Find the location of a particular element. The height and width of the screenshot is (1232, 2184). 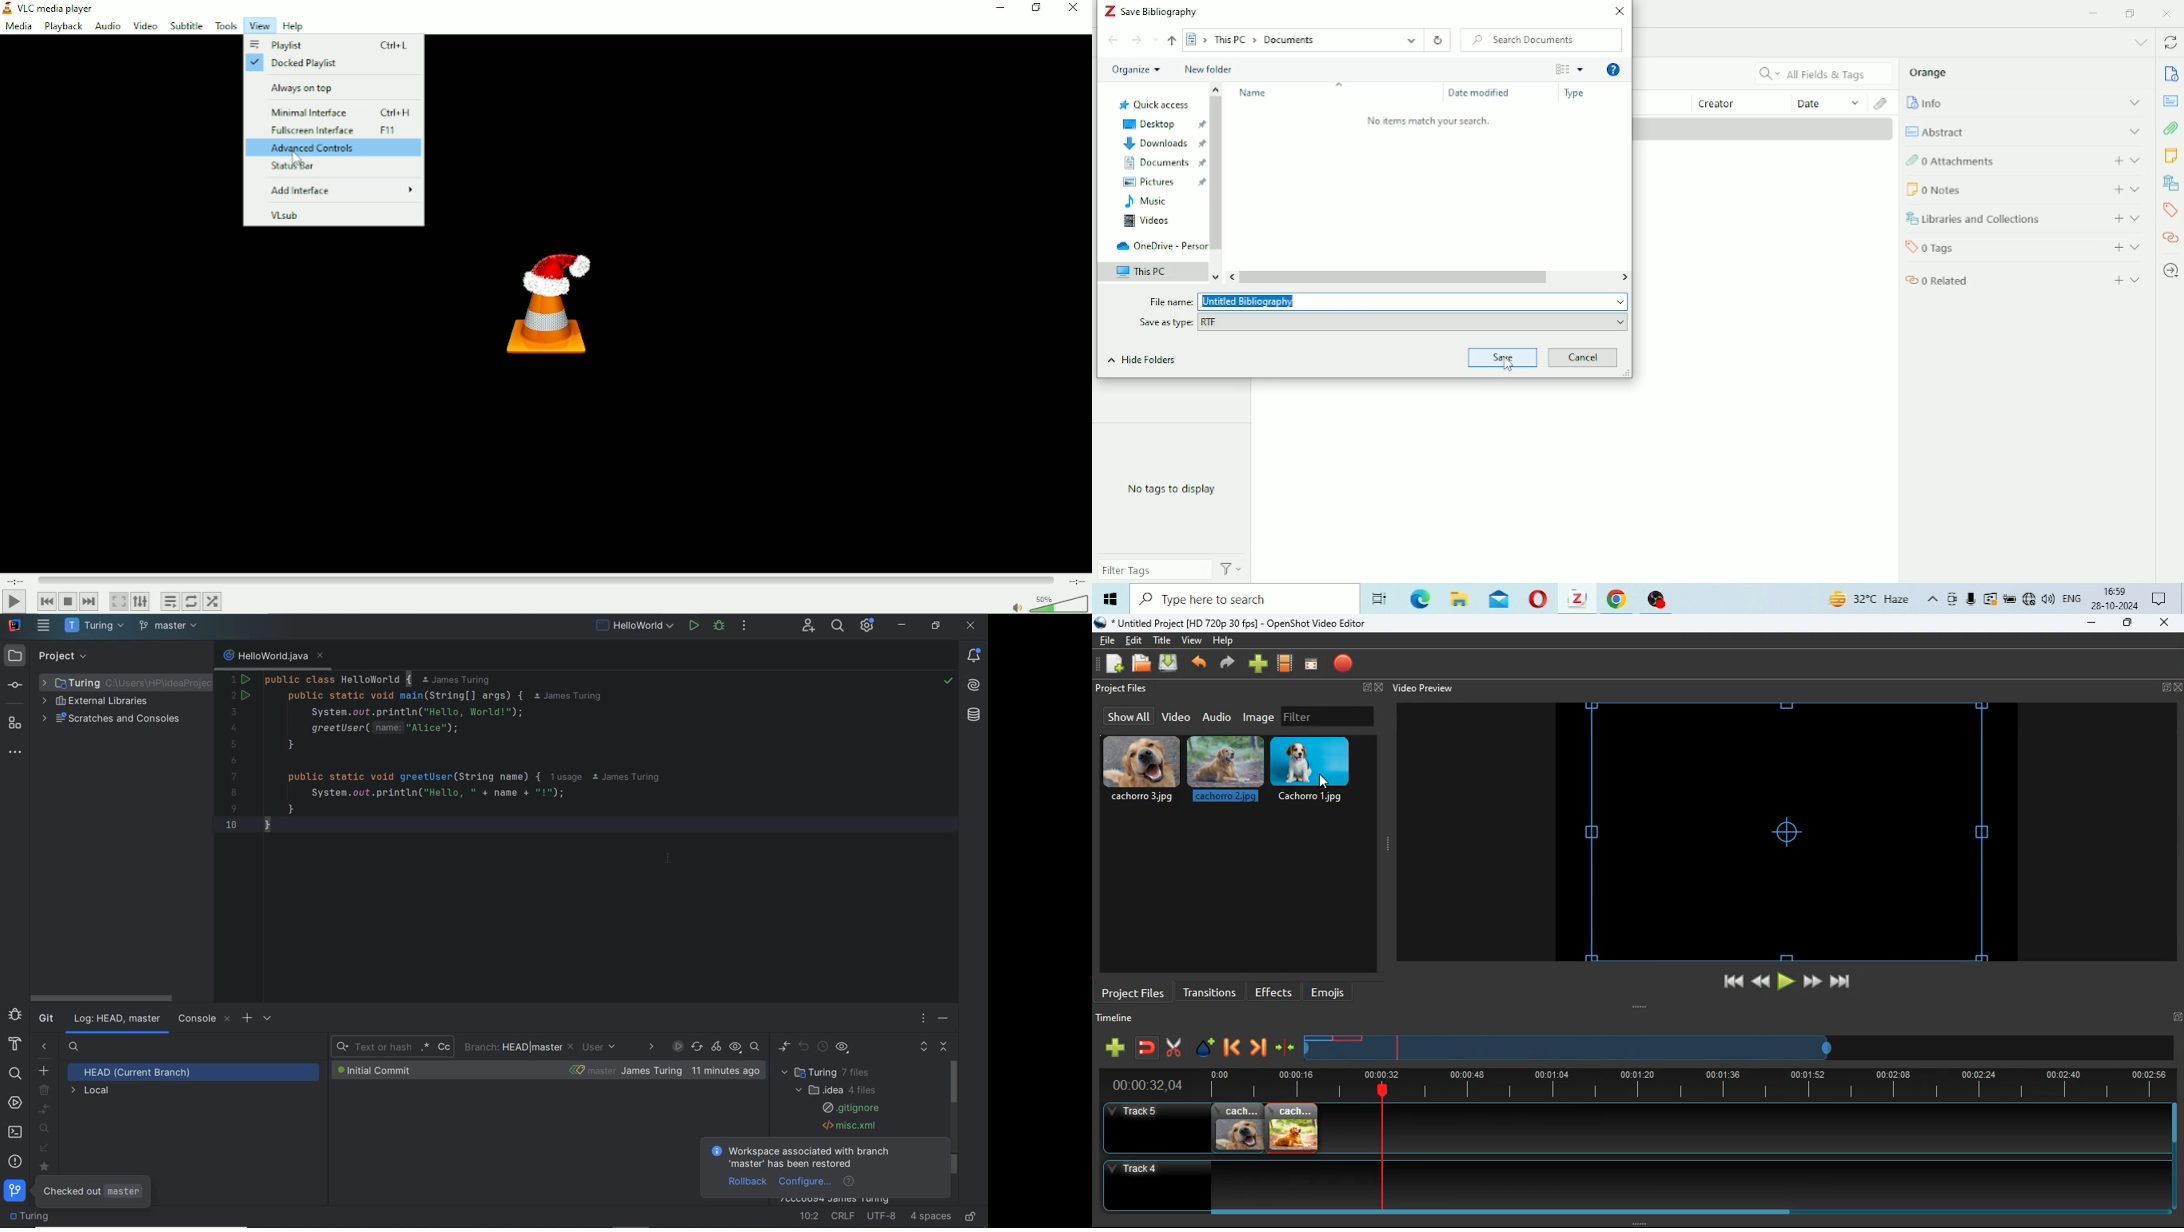

Play is located at coordinates (14, 602).